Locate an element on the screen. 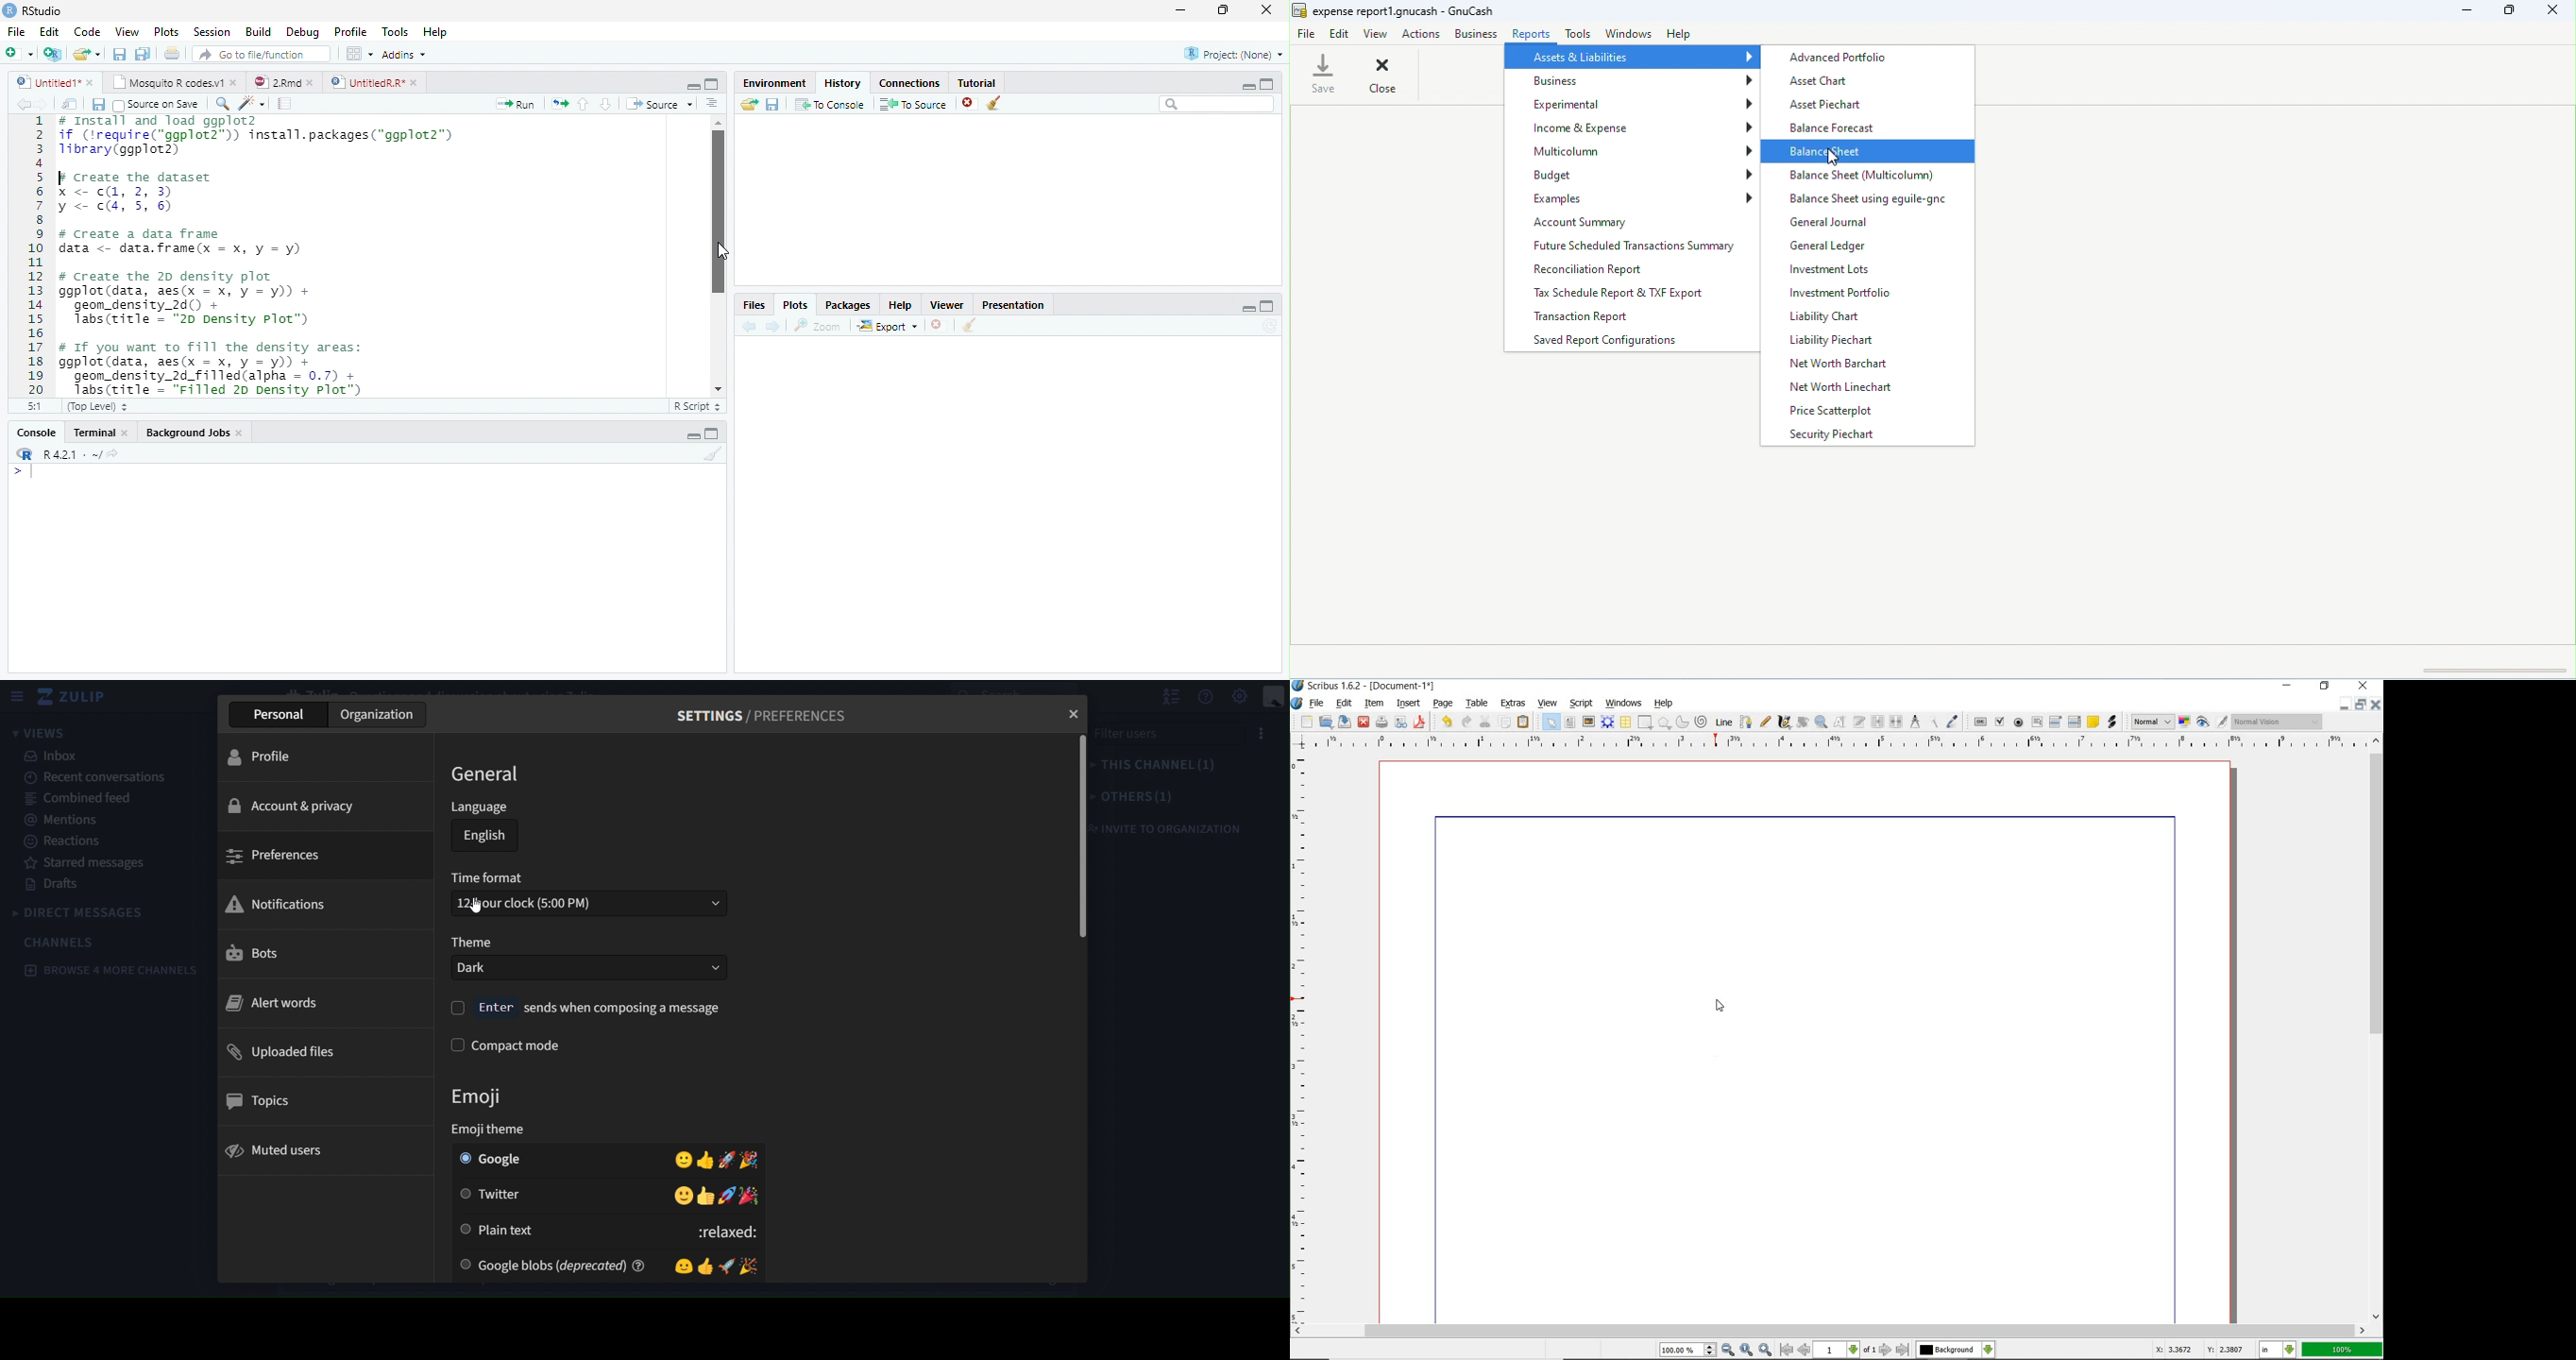  zoom is located at coordinates (821, 327).